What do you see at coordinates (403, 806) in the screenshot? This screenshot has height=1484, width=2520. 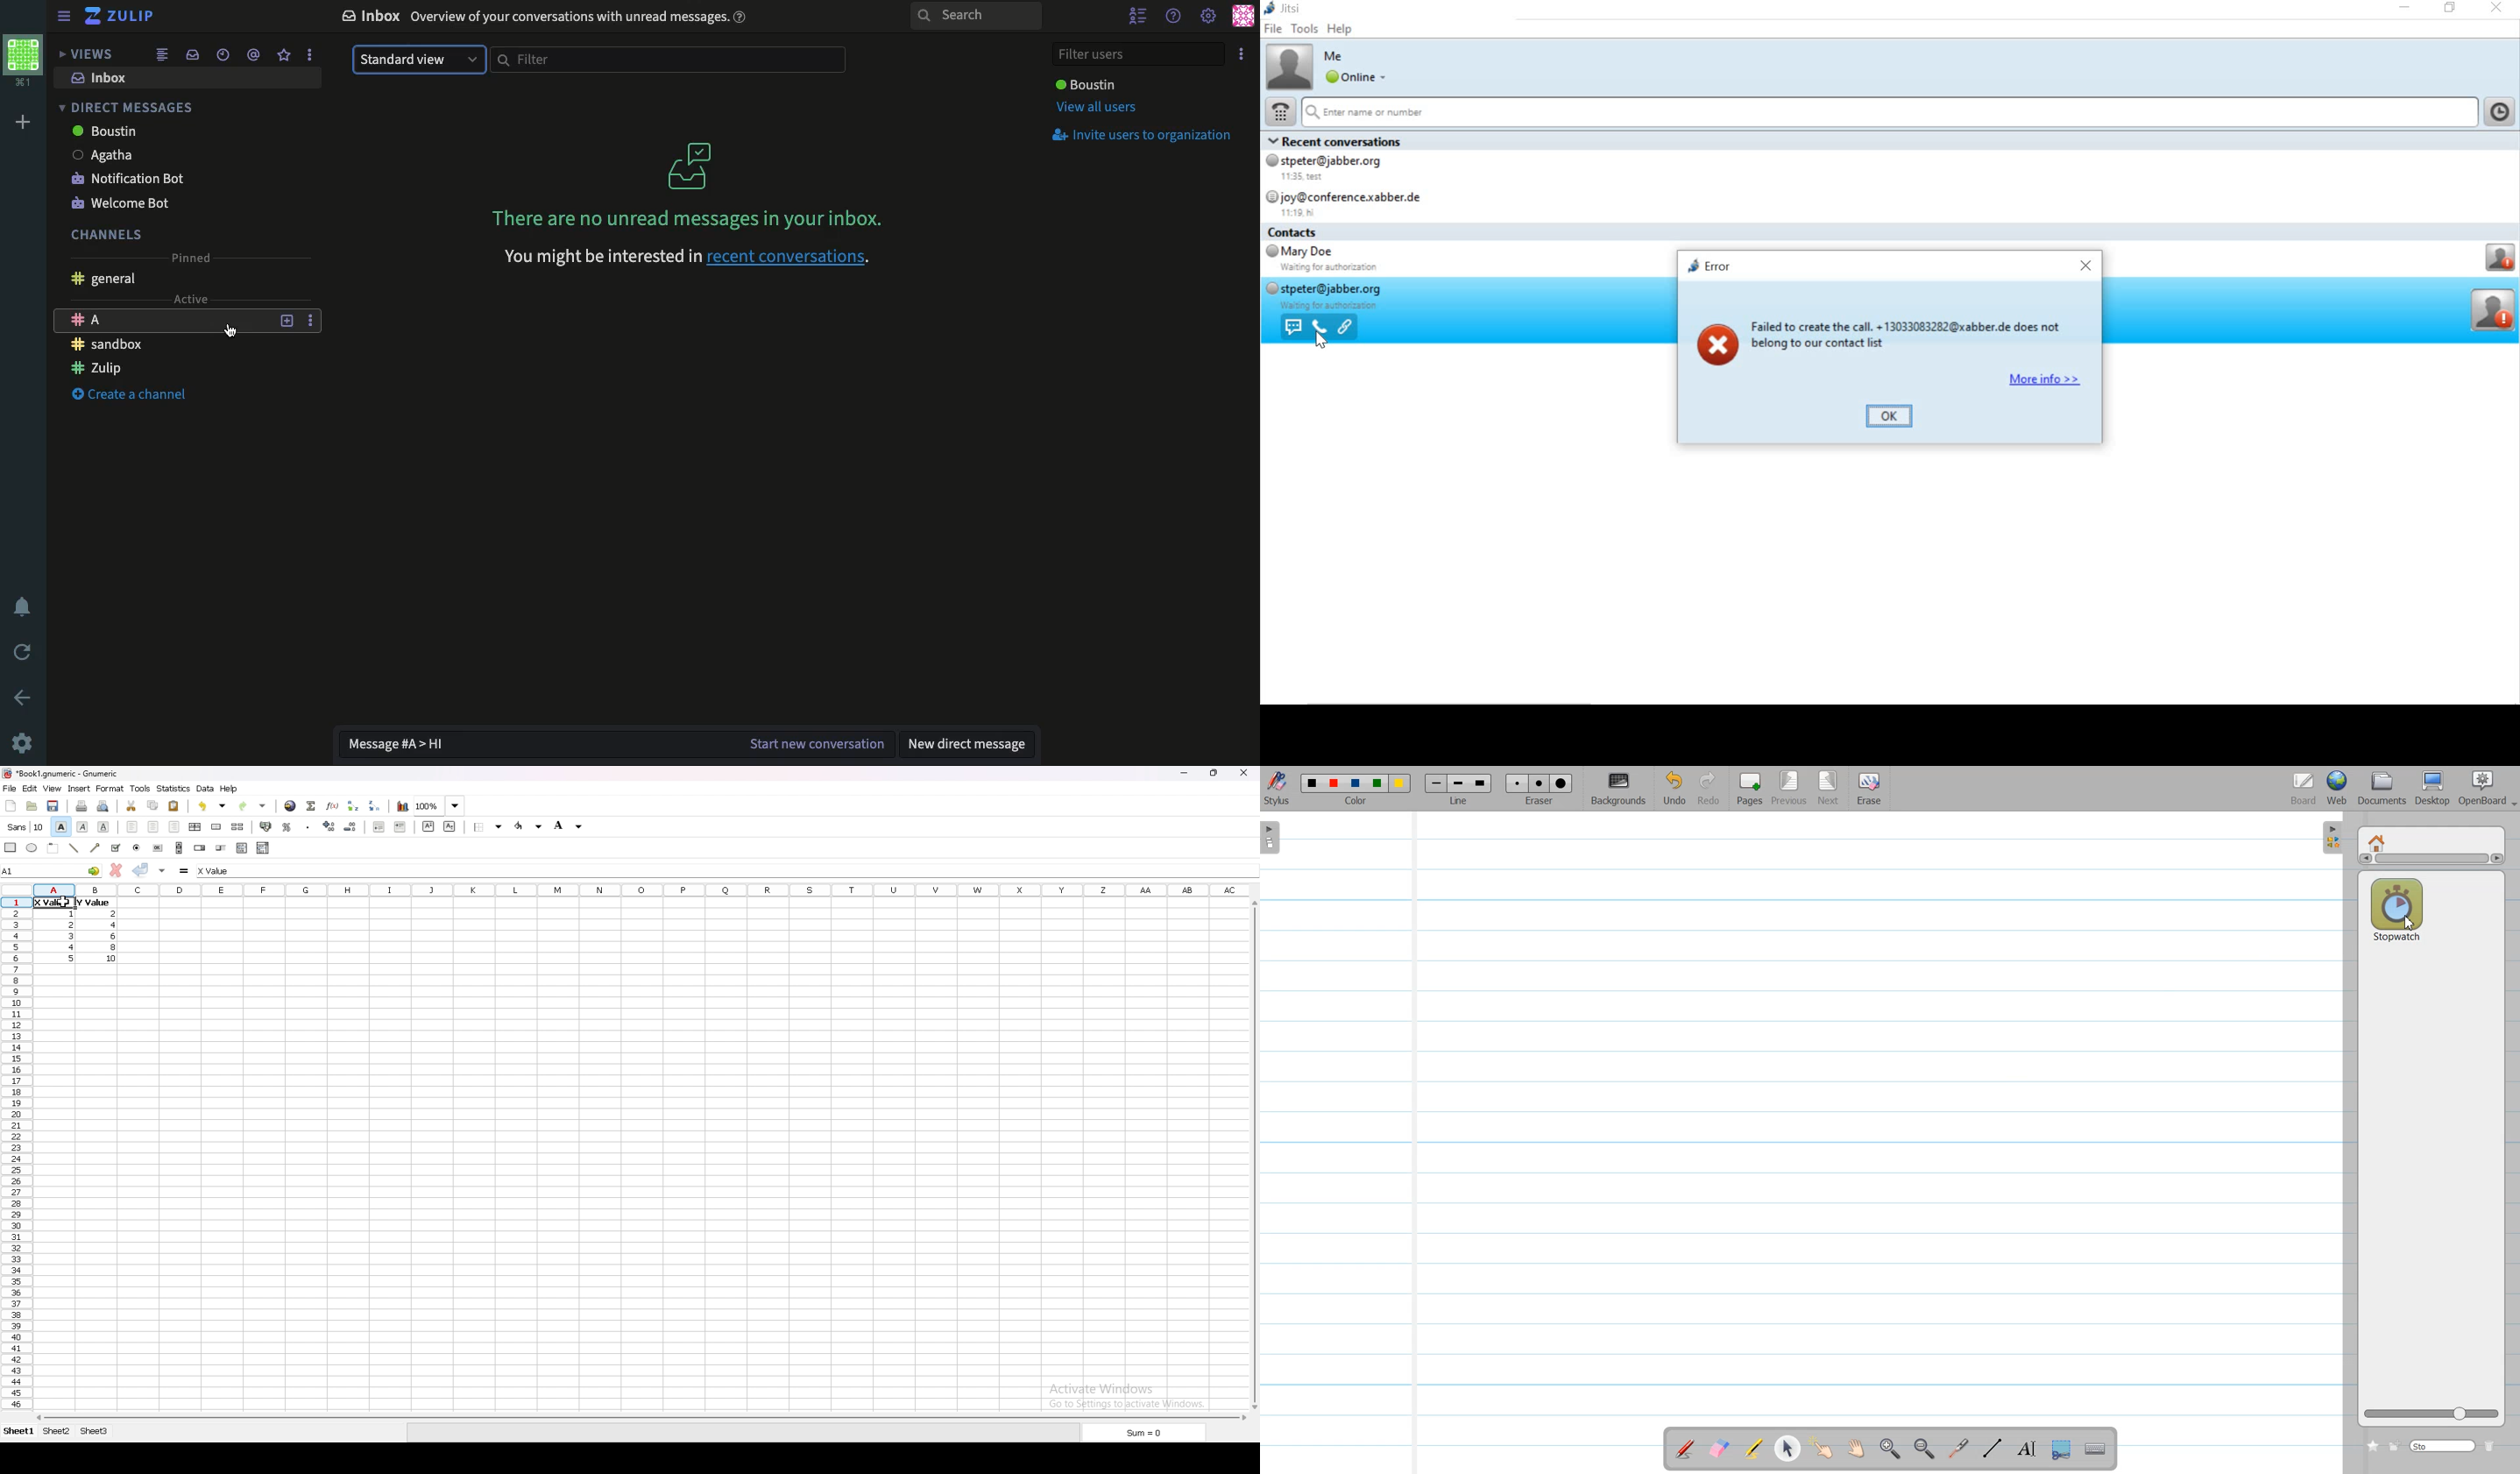 I see `chart` at bounding box center [403, 806].